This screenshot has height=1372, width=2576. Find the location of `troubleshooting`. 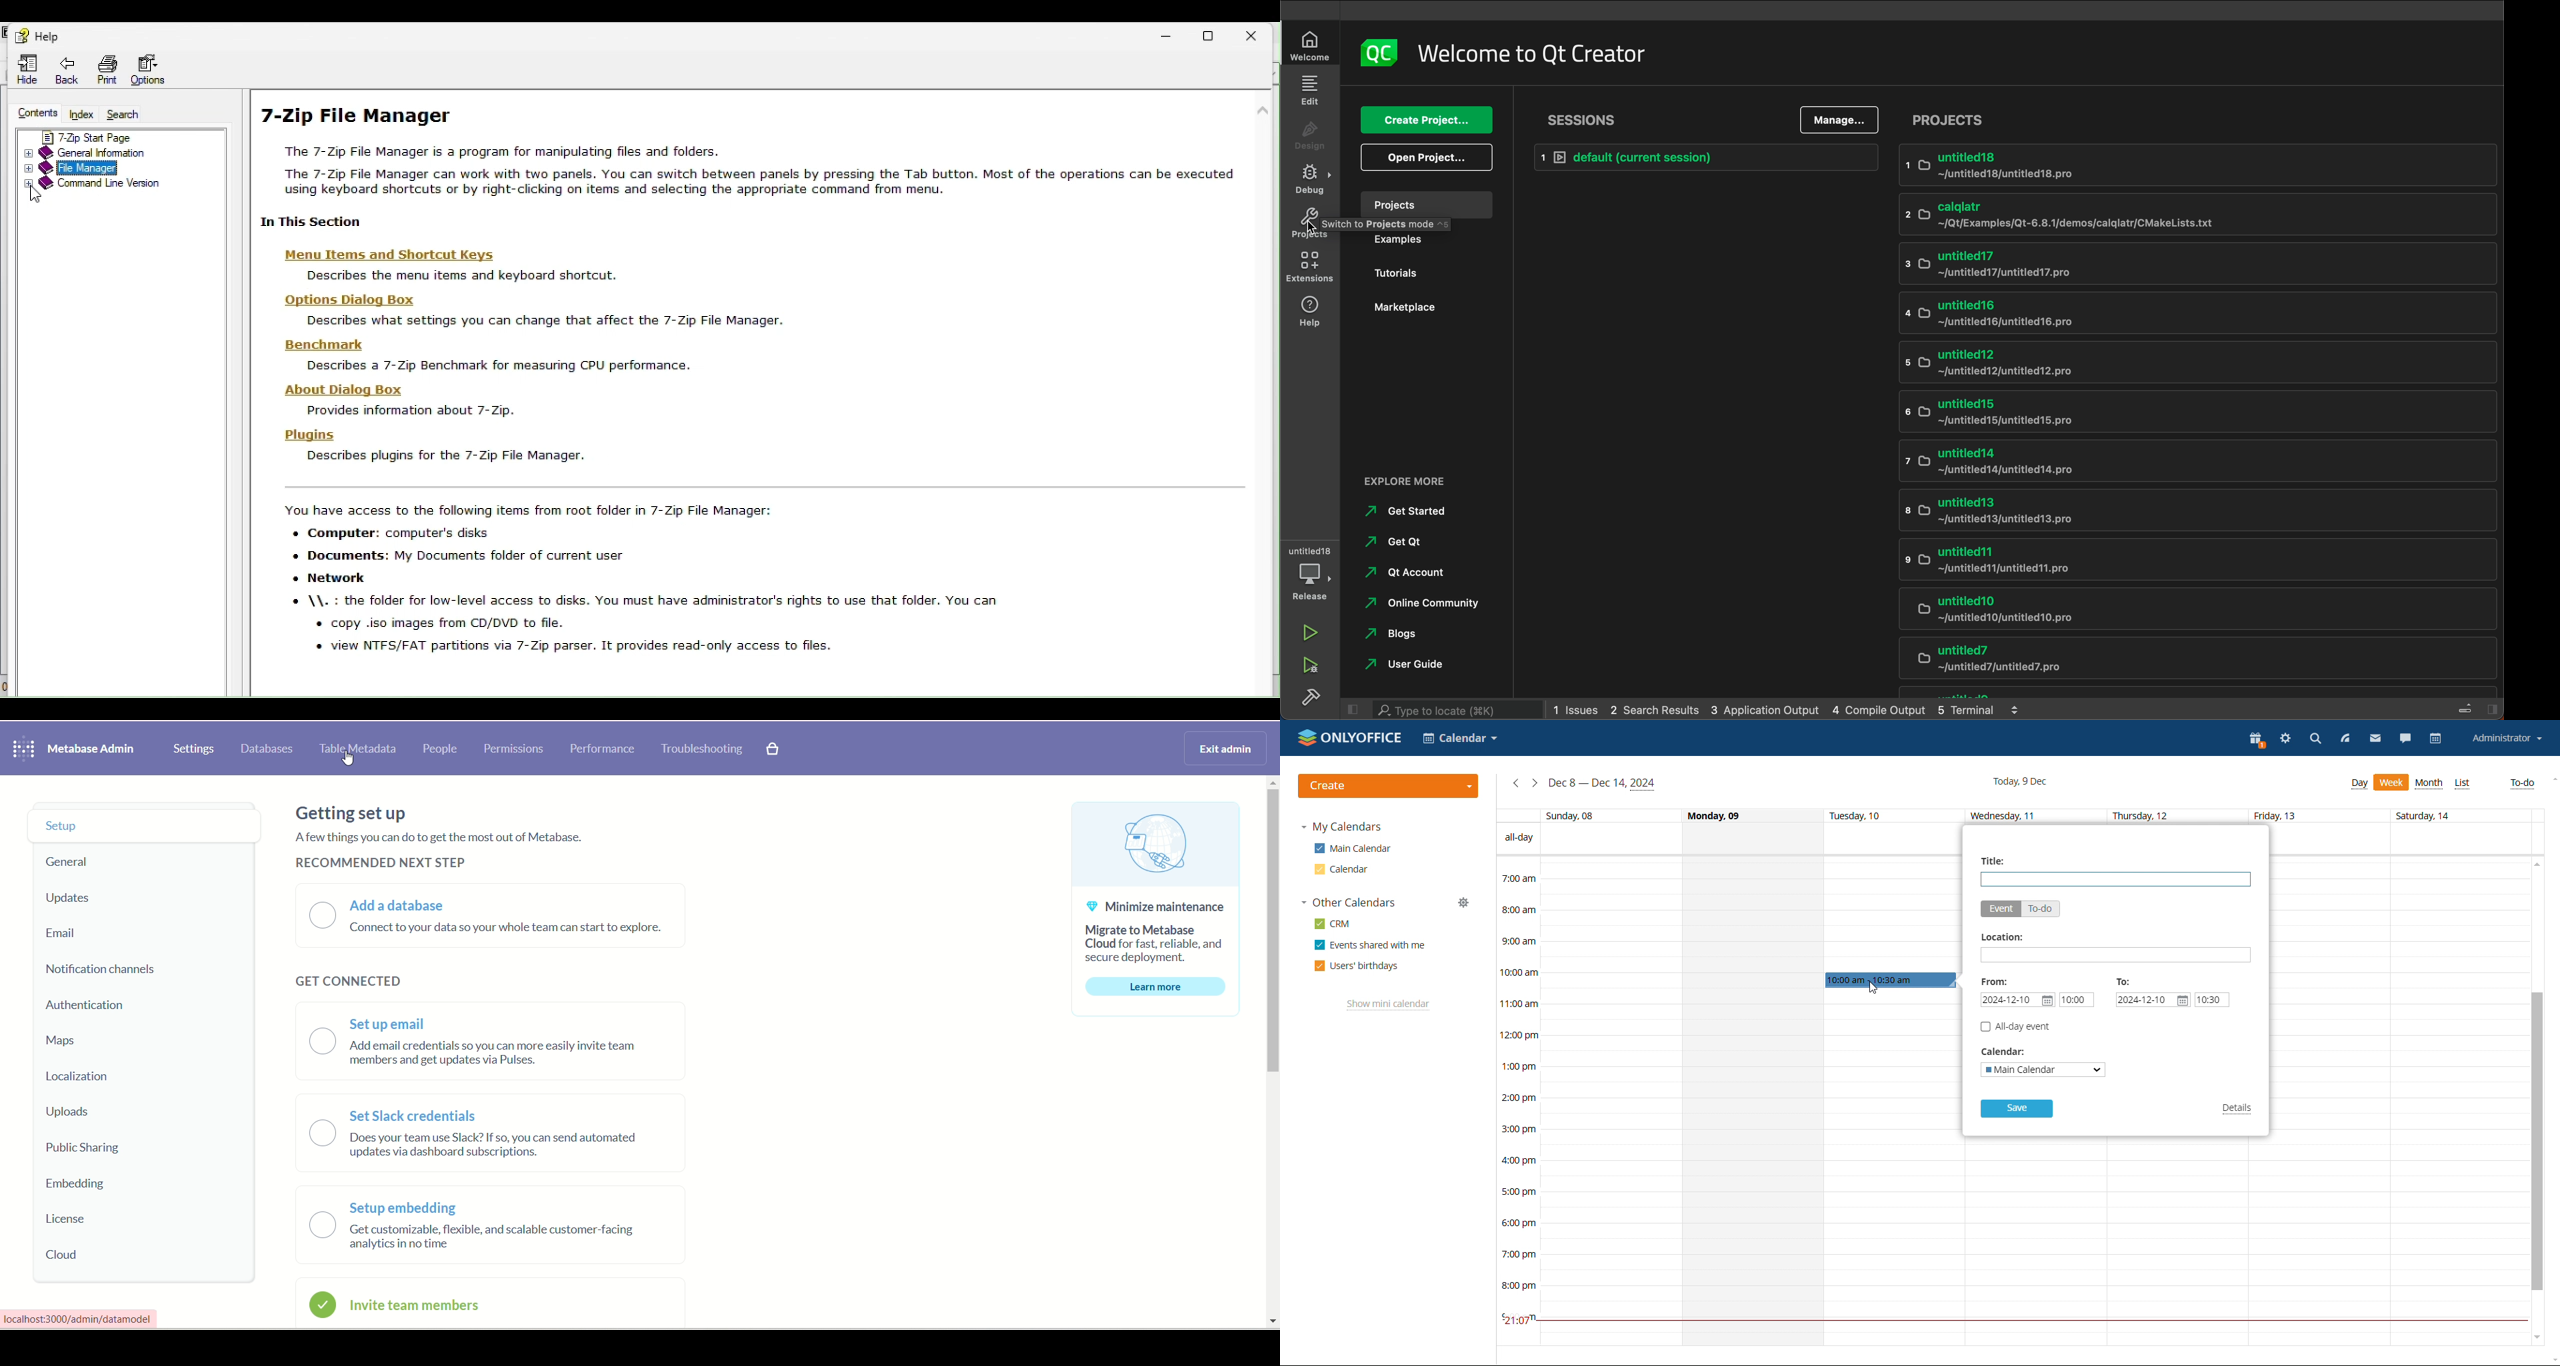

troubleshooting is located at coordinates (705, 751).